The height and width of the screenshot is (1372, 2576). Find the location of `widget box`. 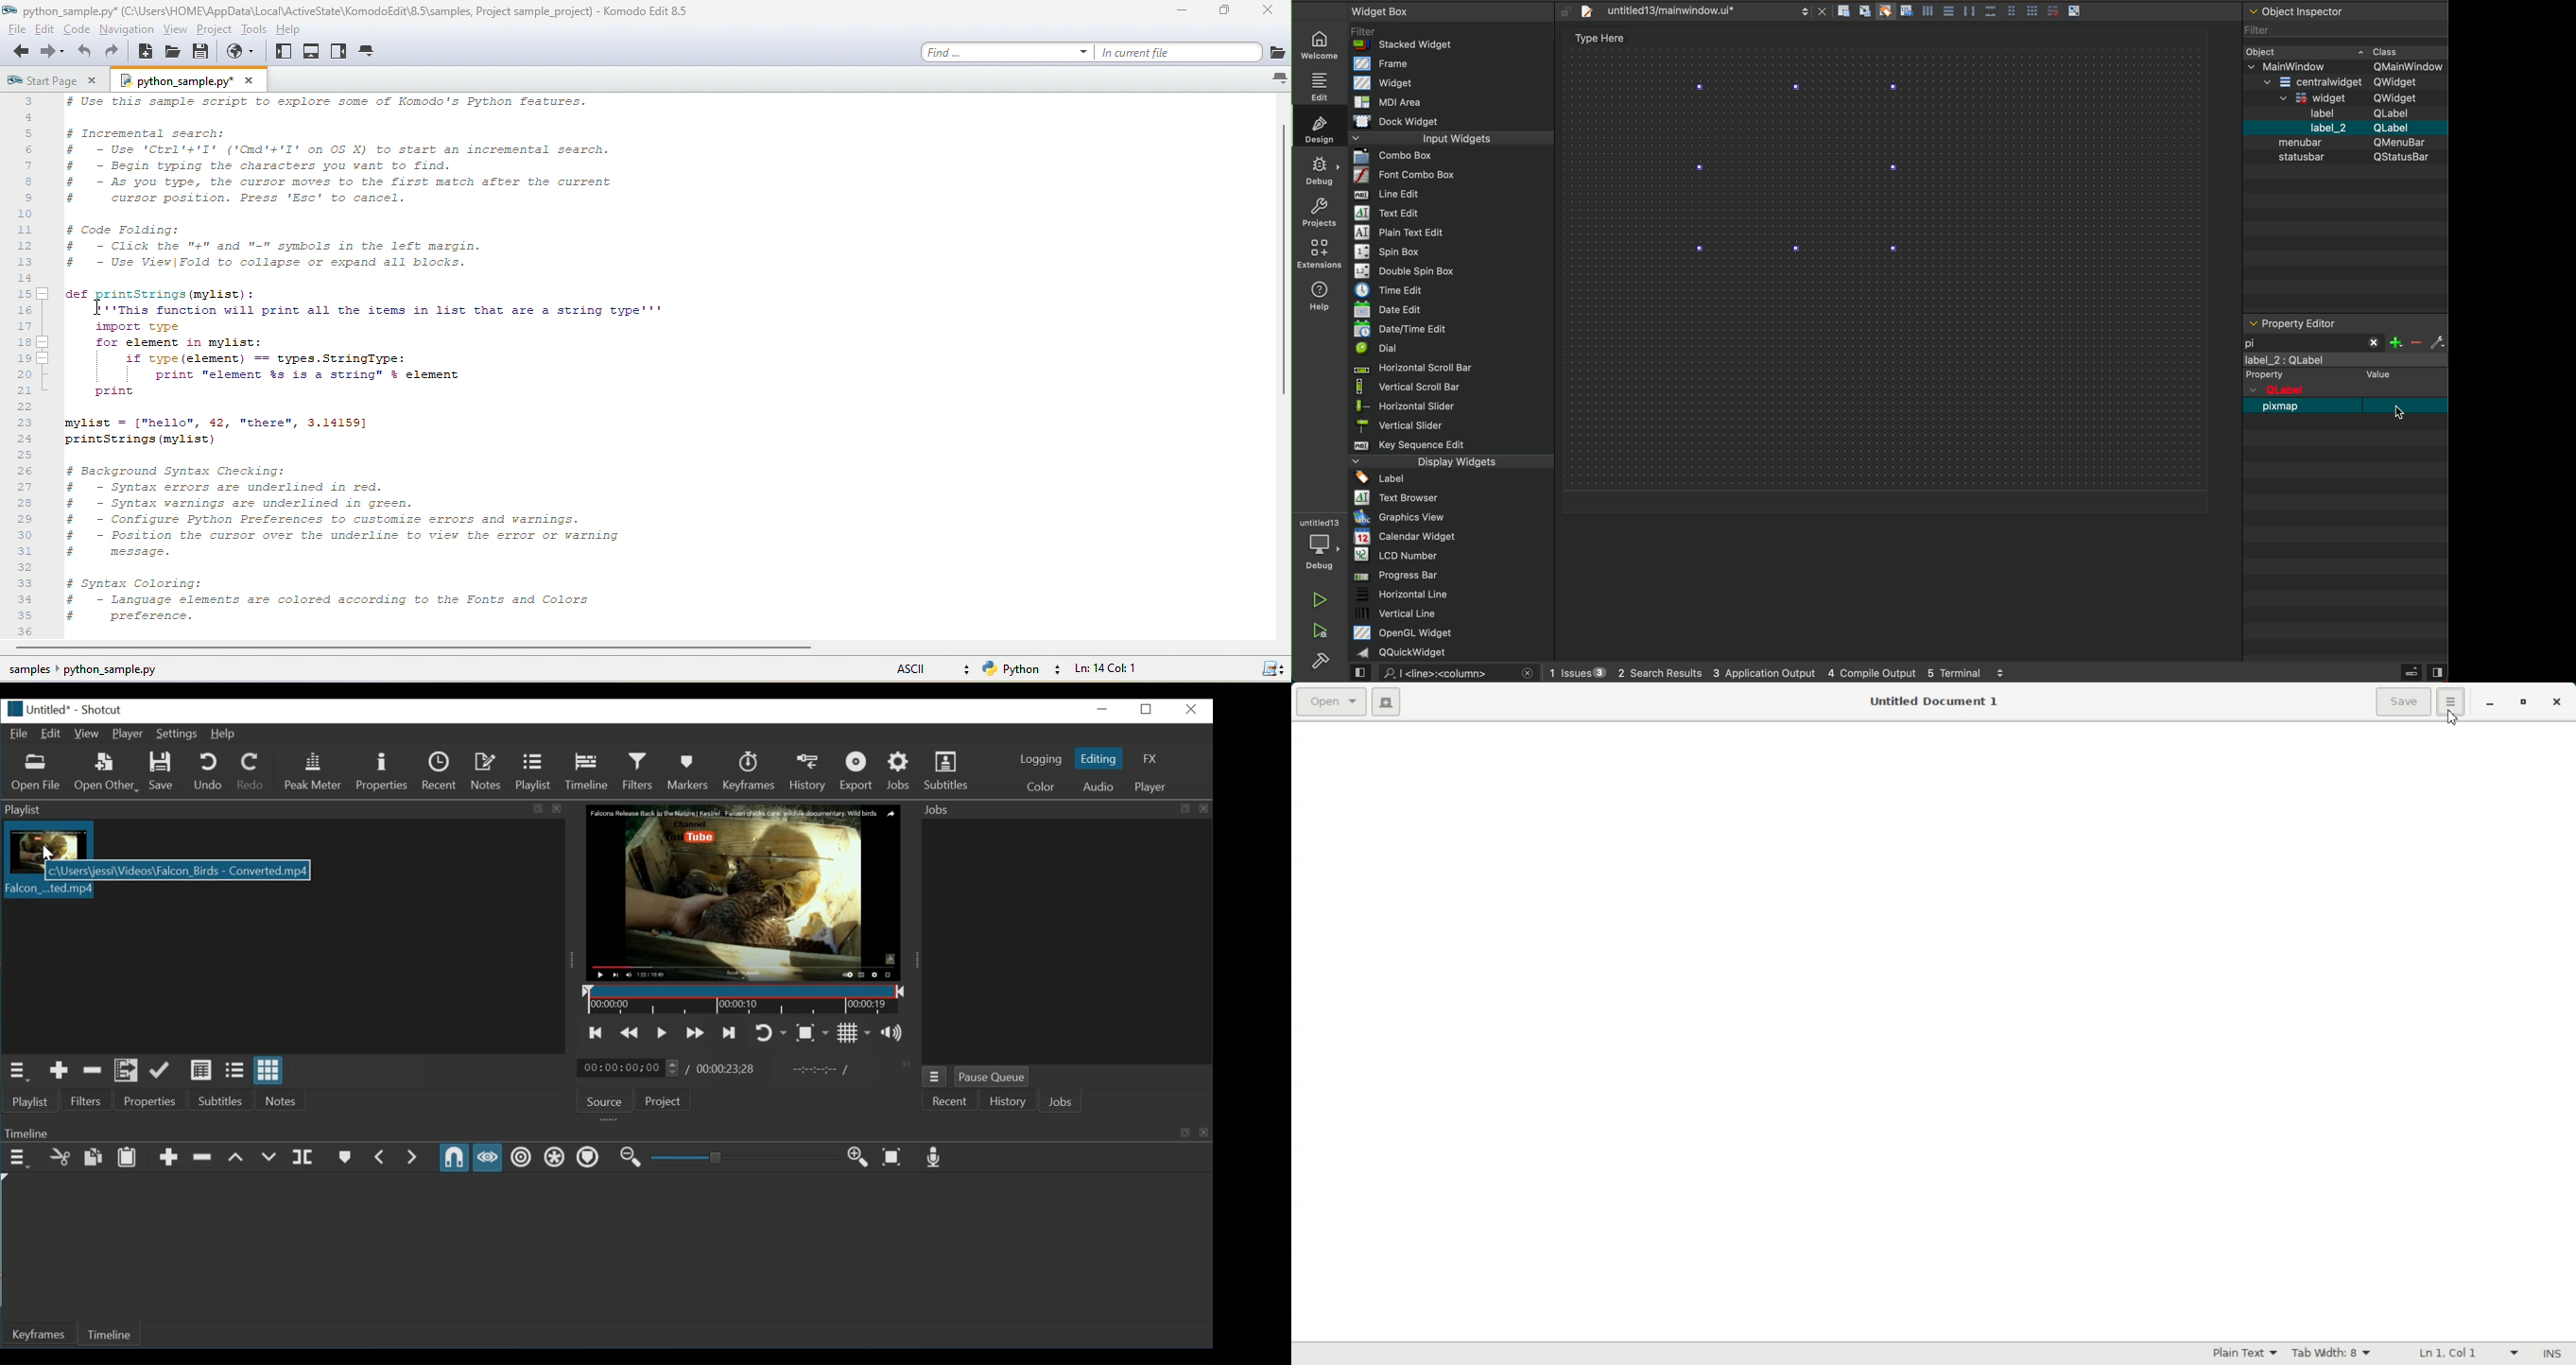

widget box is located at coordinates (1455, 332).